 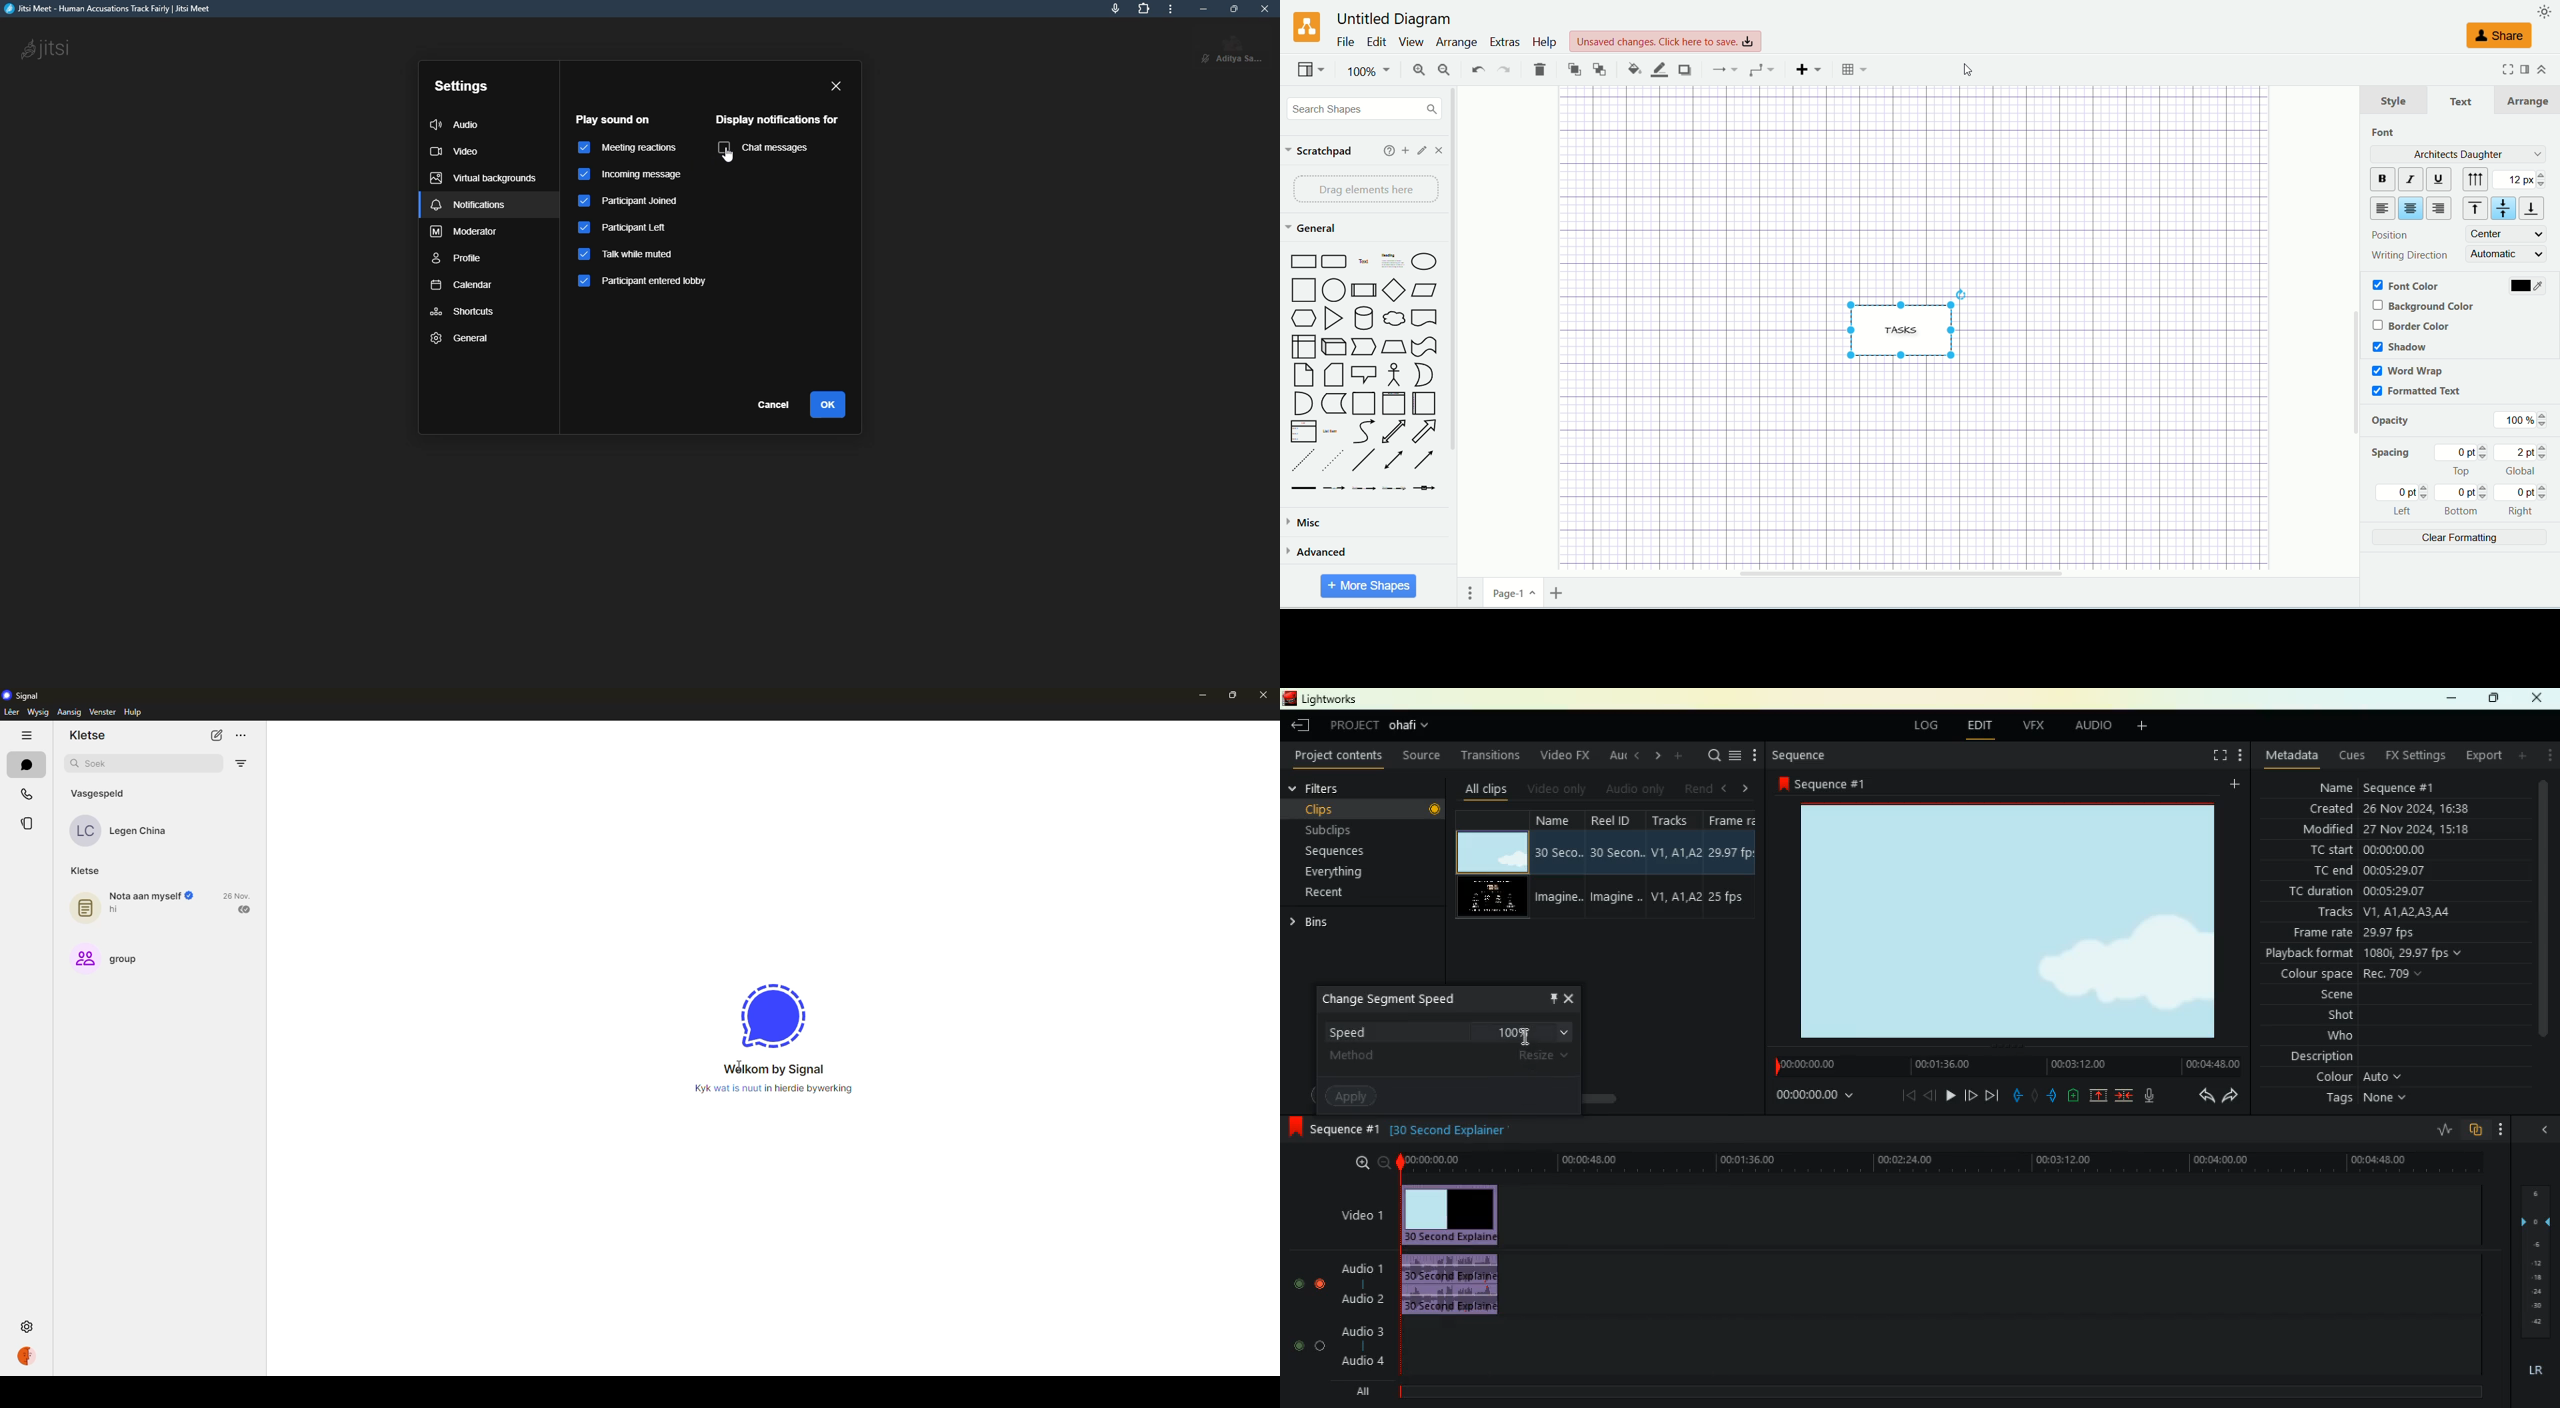 I want to click on right, so click(x=2441, y=209).